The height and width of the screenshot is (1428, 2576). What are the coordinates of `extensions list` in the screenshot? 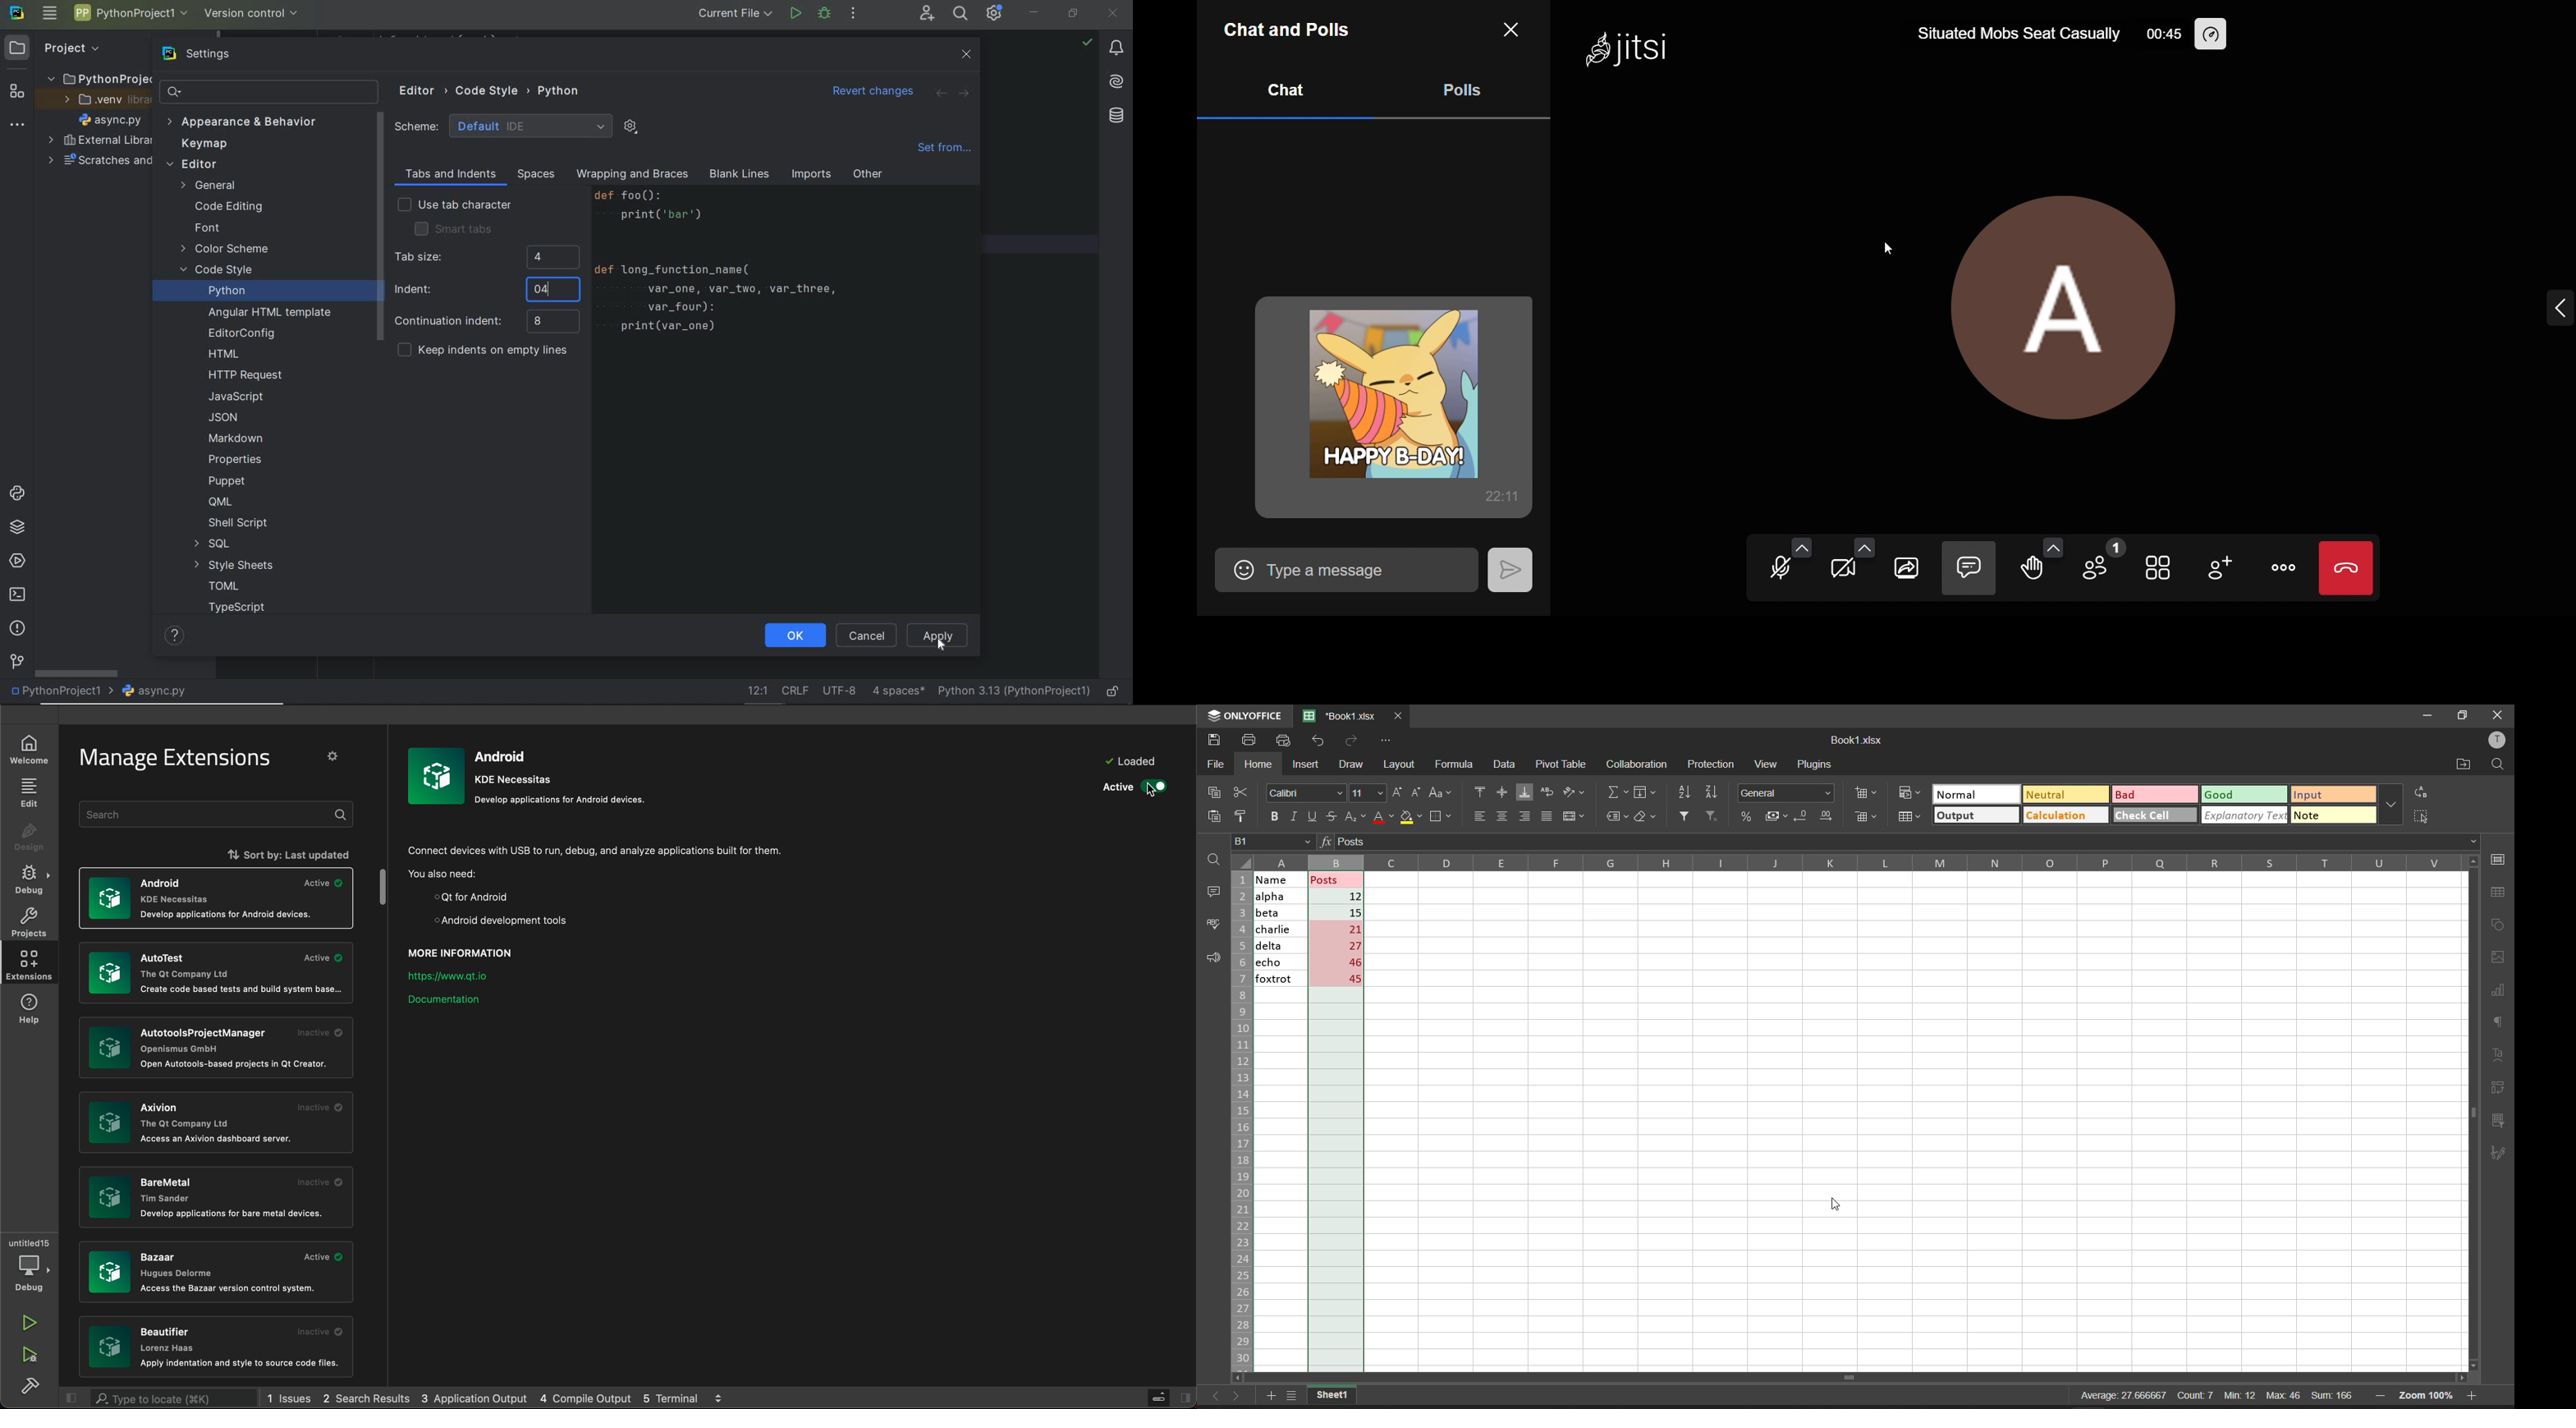 It's located at (217, 1125).